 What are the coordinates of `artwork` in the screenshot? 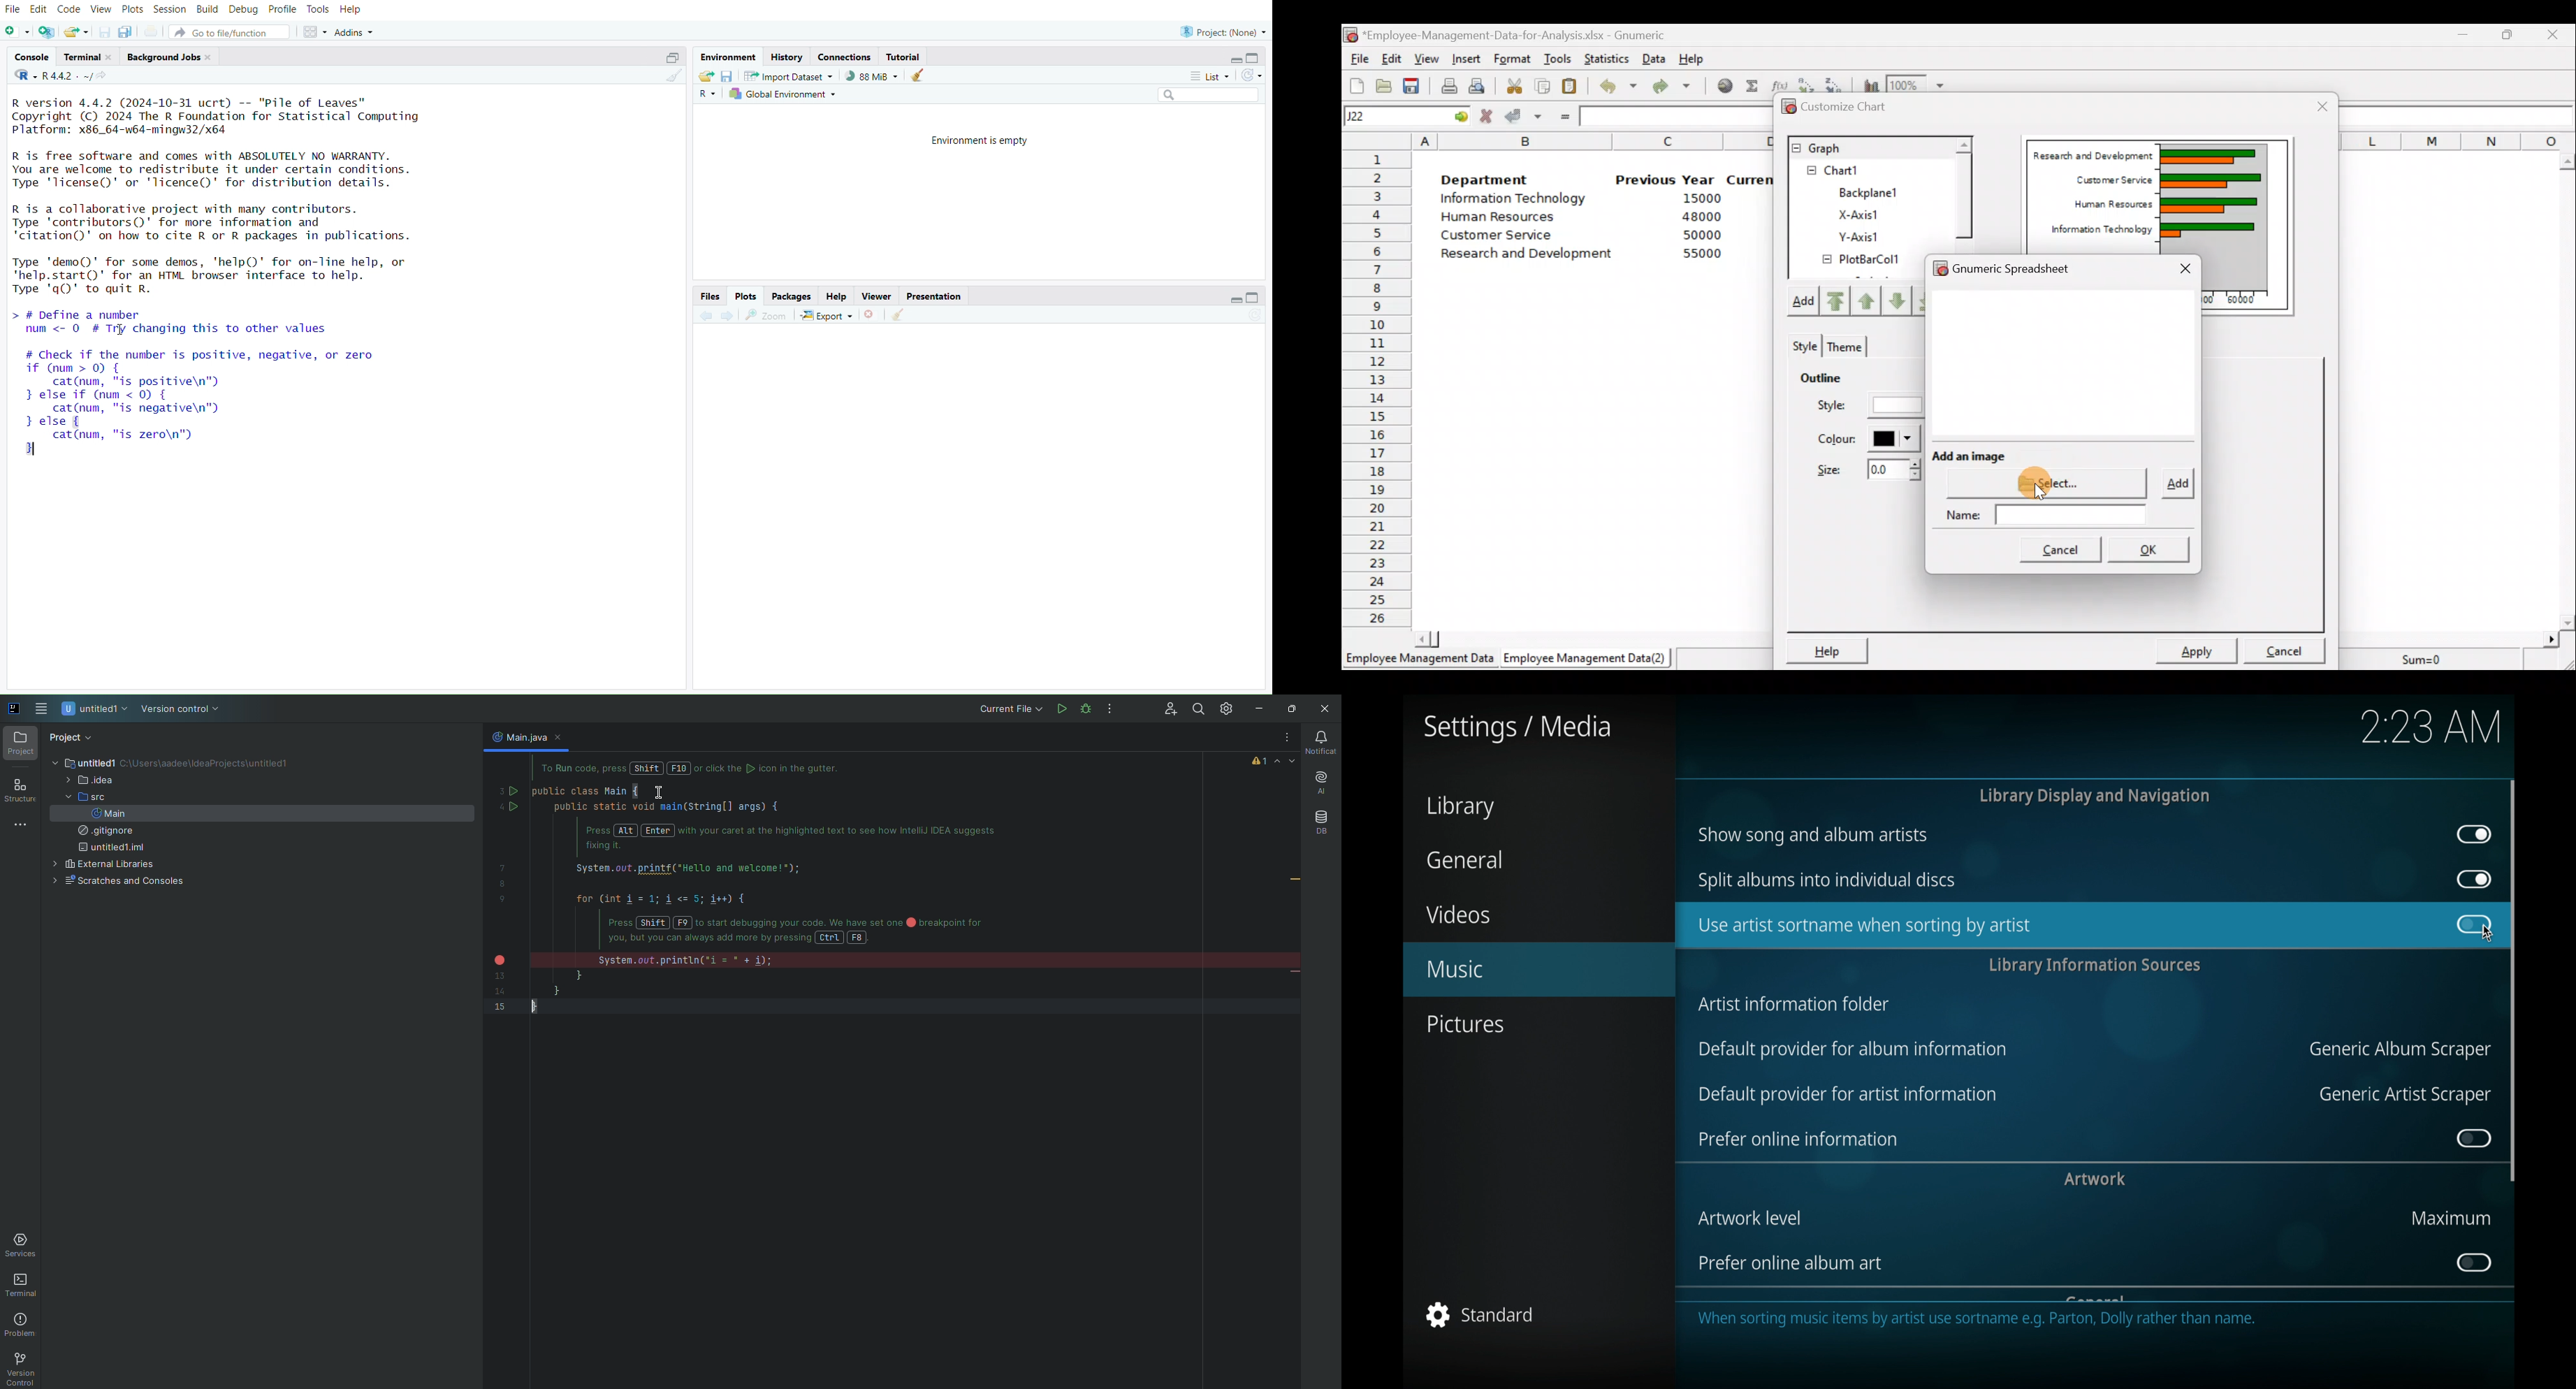 It's located at (2094, 1179).